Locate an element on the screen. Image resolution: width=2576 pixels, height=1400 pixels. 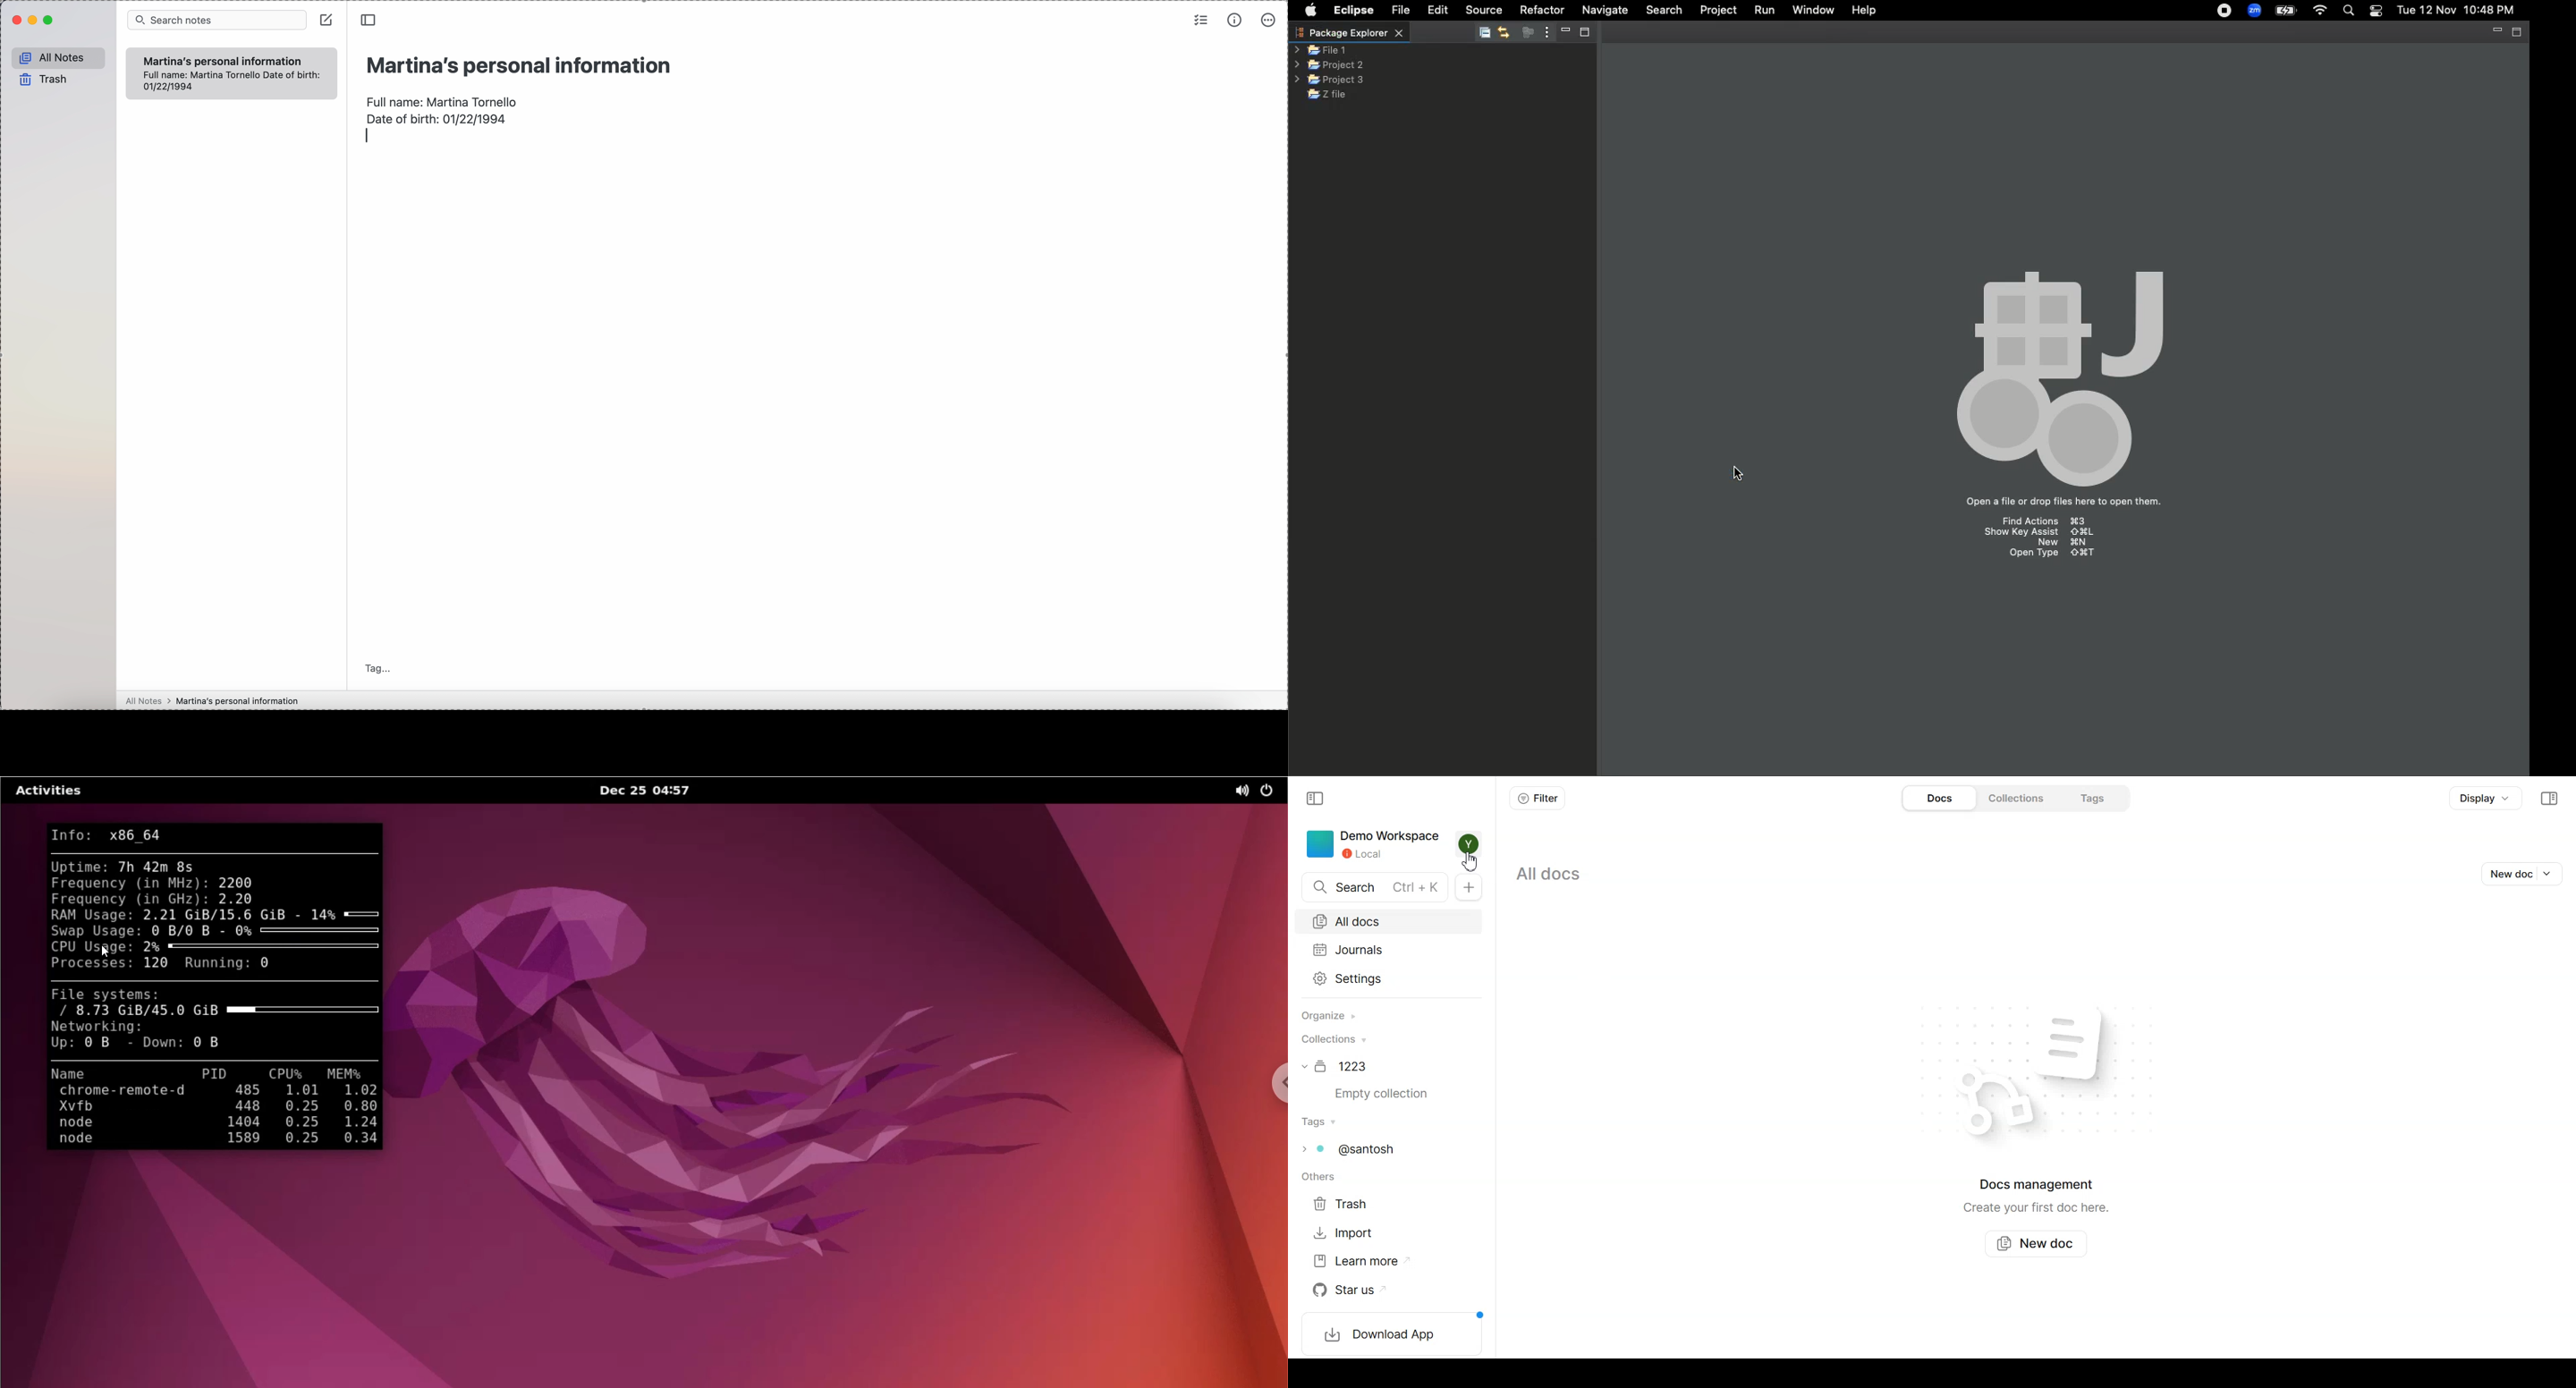
Project 2 is located at coordinates (1328, 66).